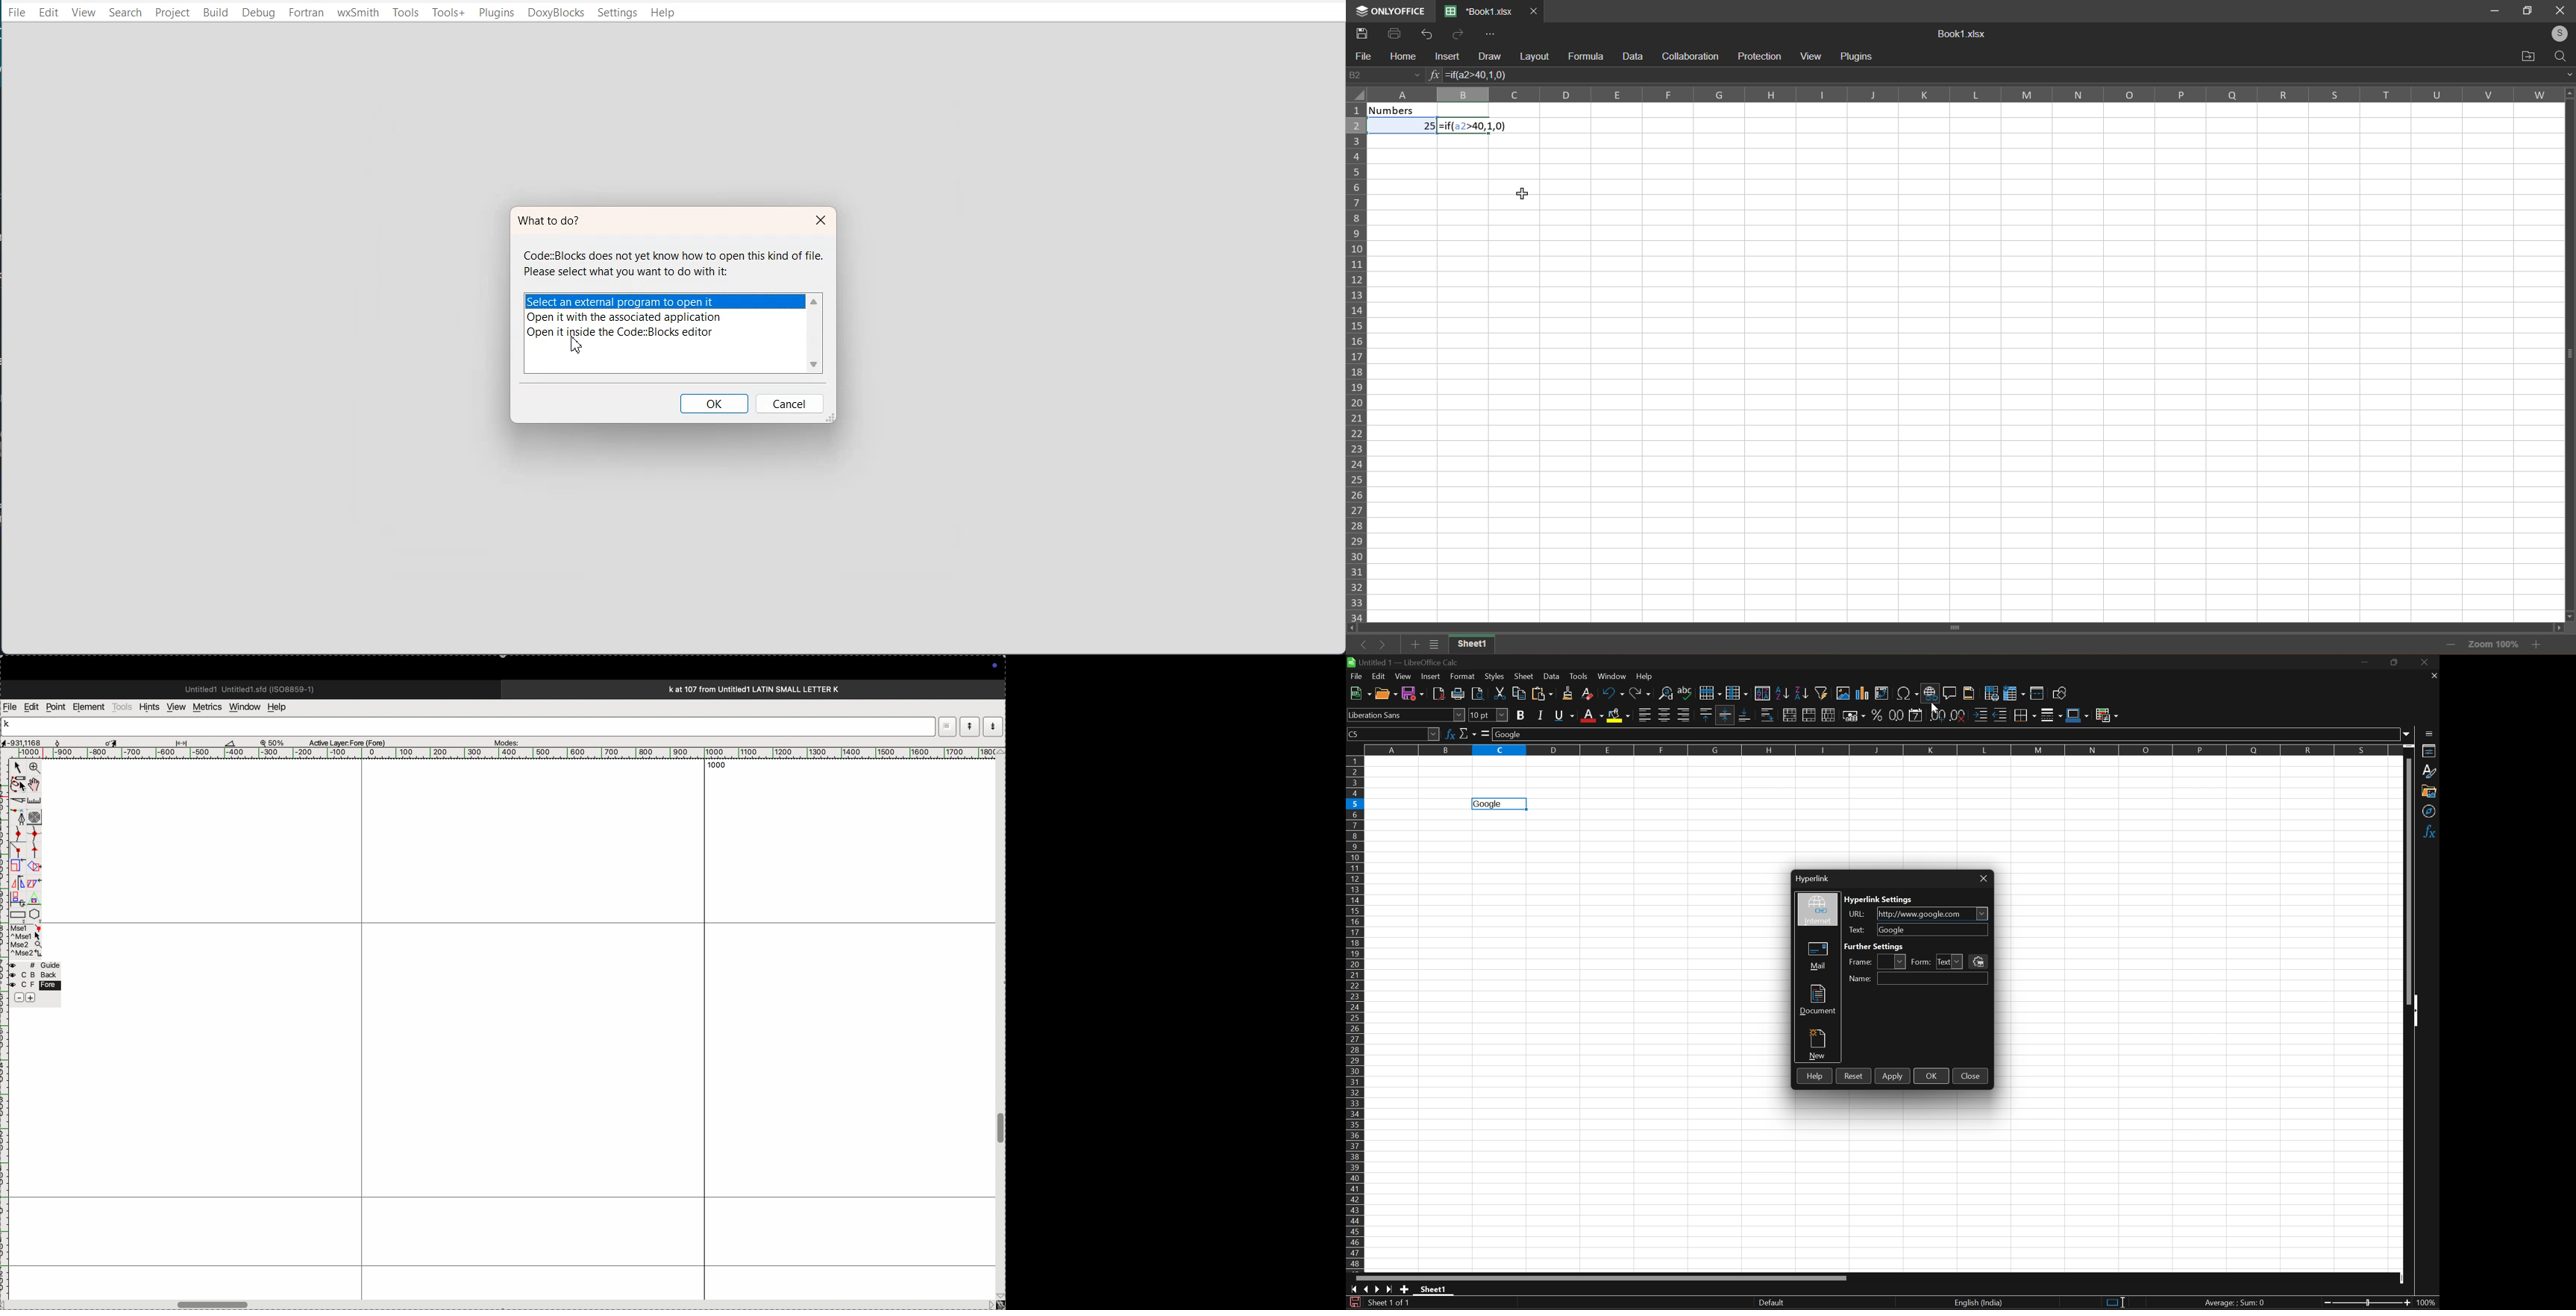 This screenshot has height=1316, width=2576. I want to click on minimize, so click(2496, 12).